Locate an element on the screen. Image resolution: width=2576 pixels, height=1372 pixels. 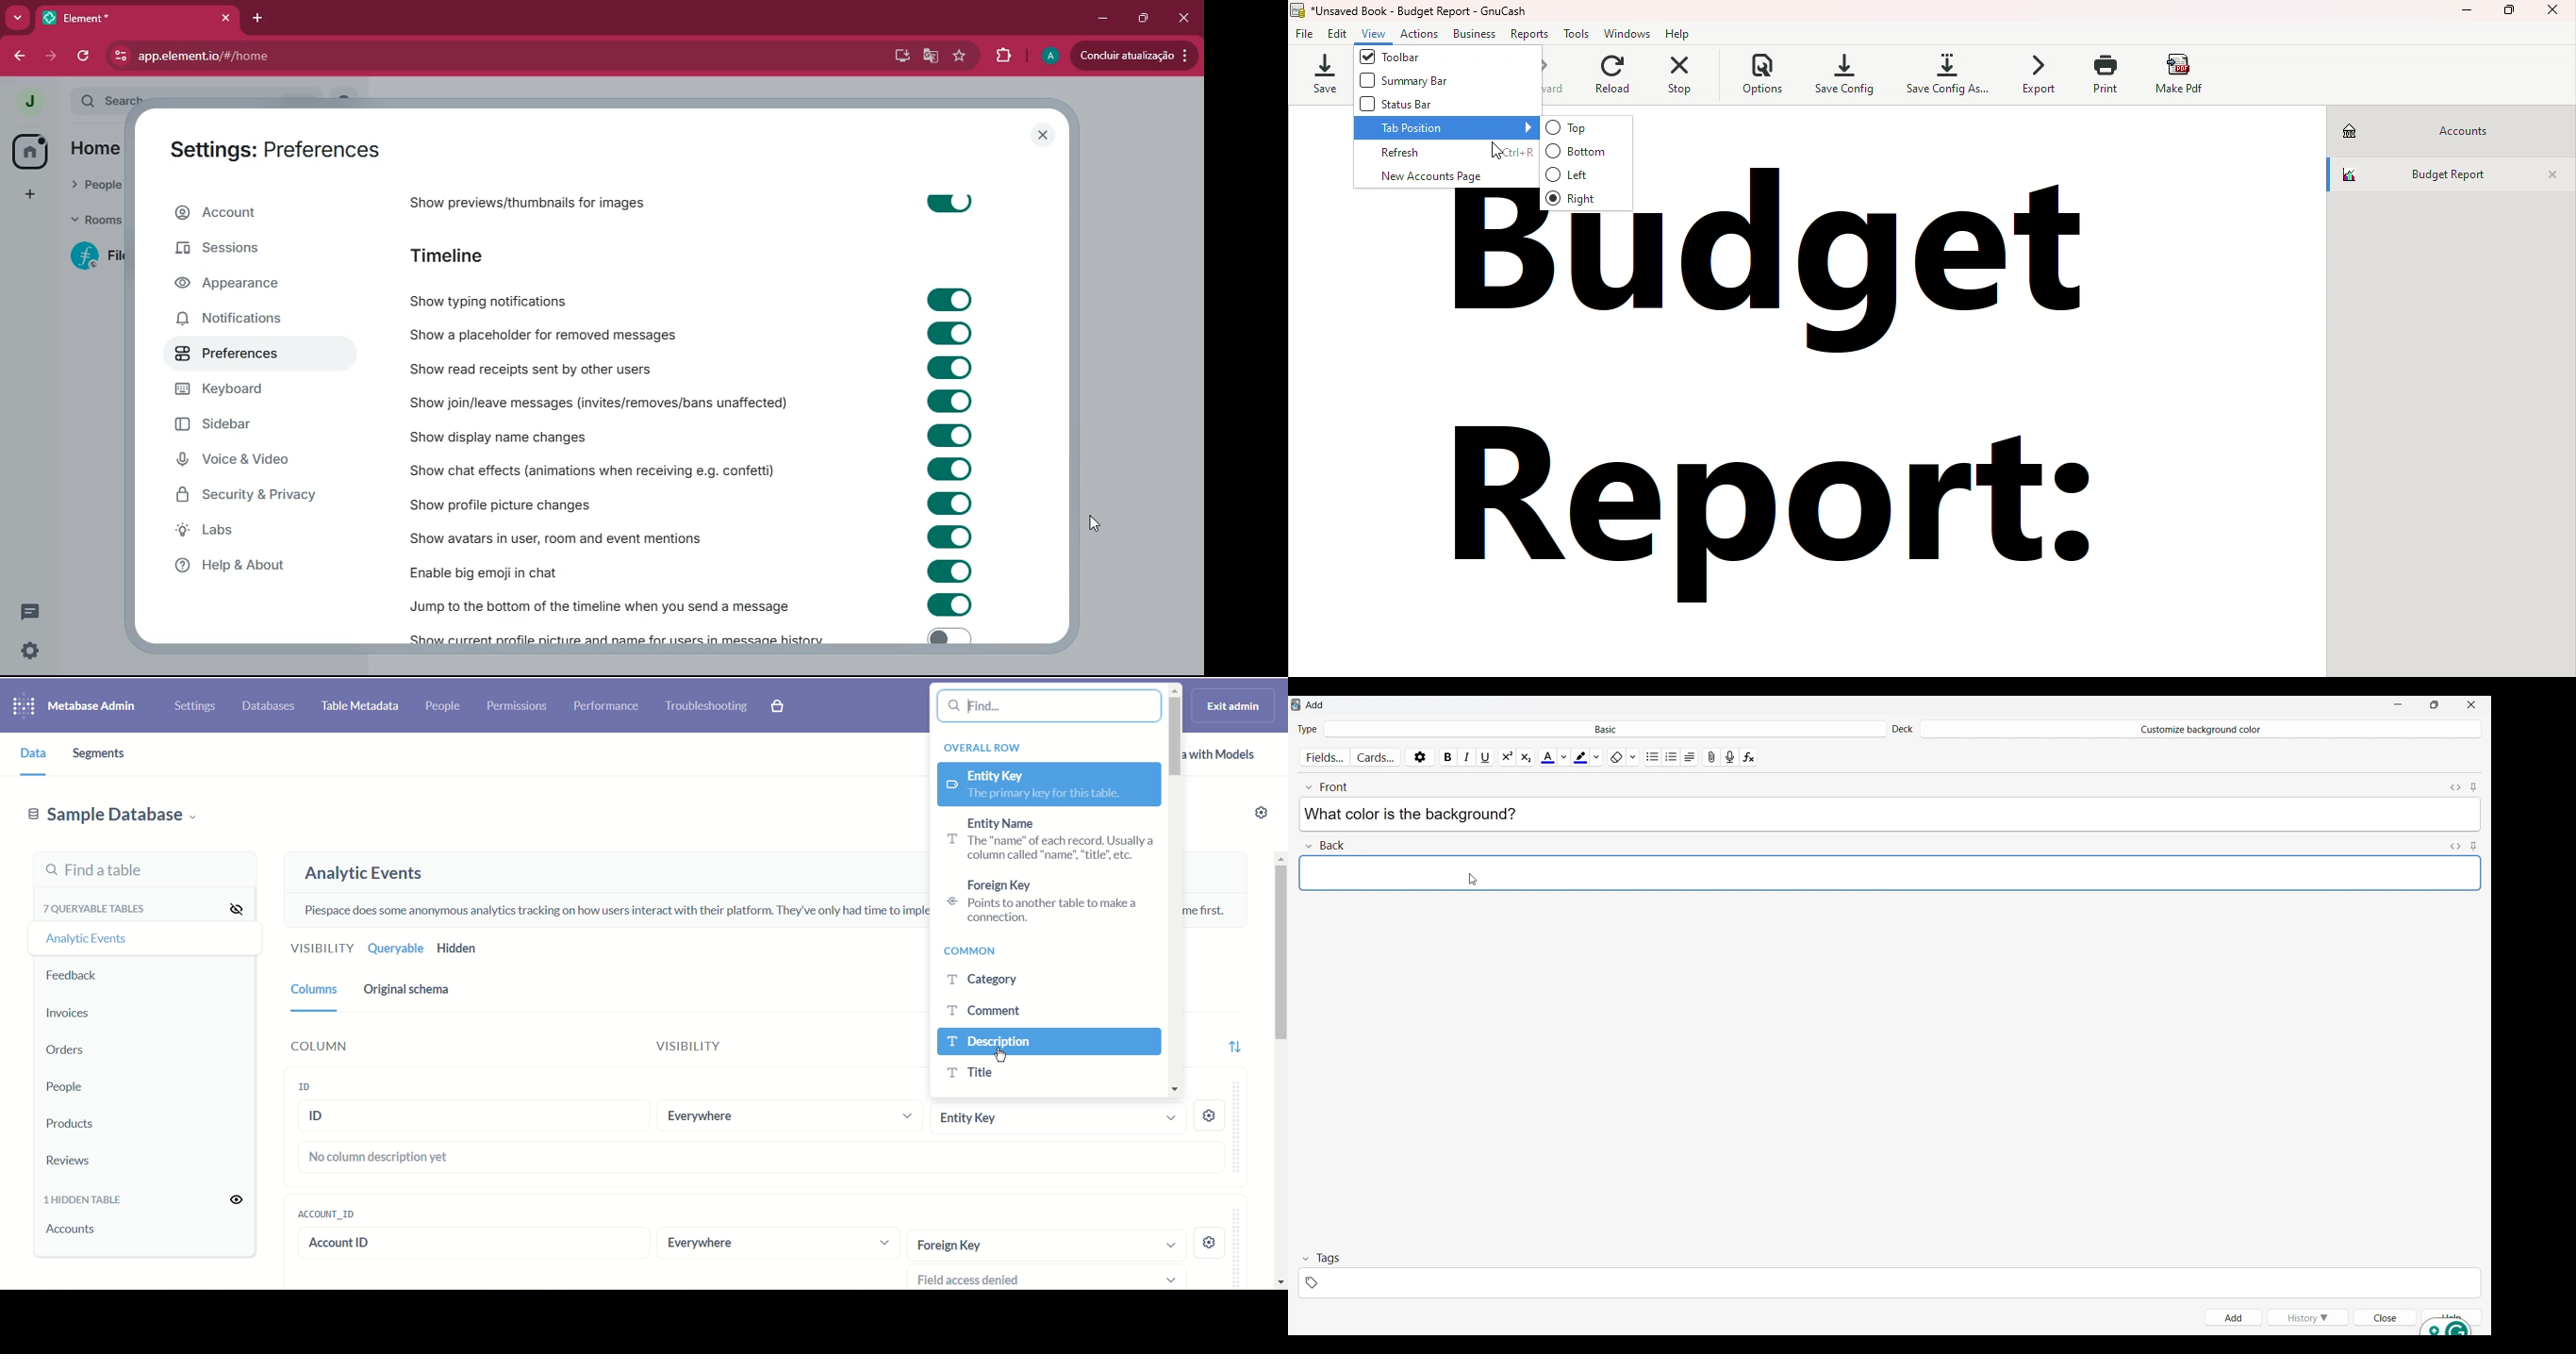
Customize cards is located at coordinates (1376, 755).